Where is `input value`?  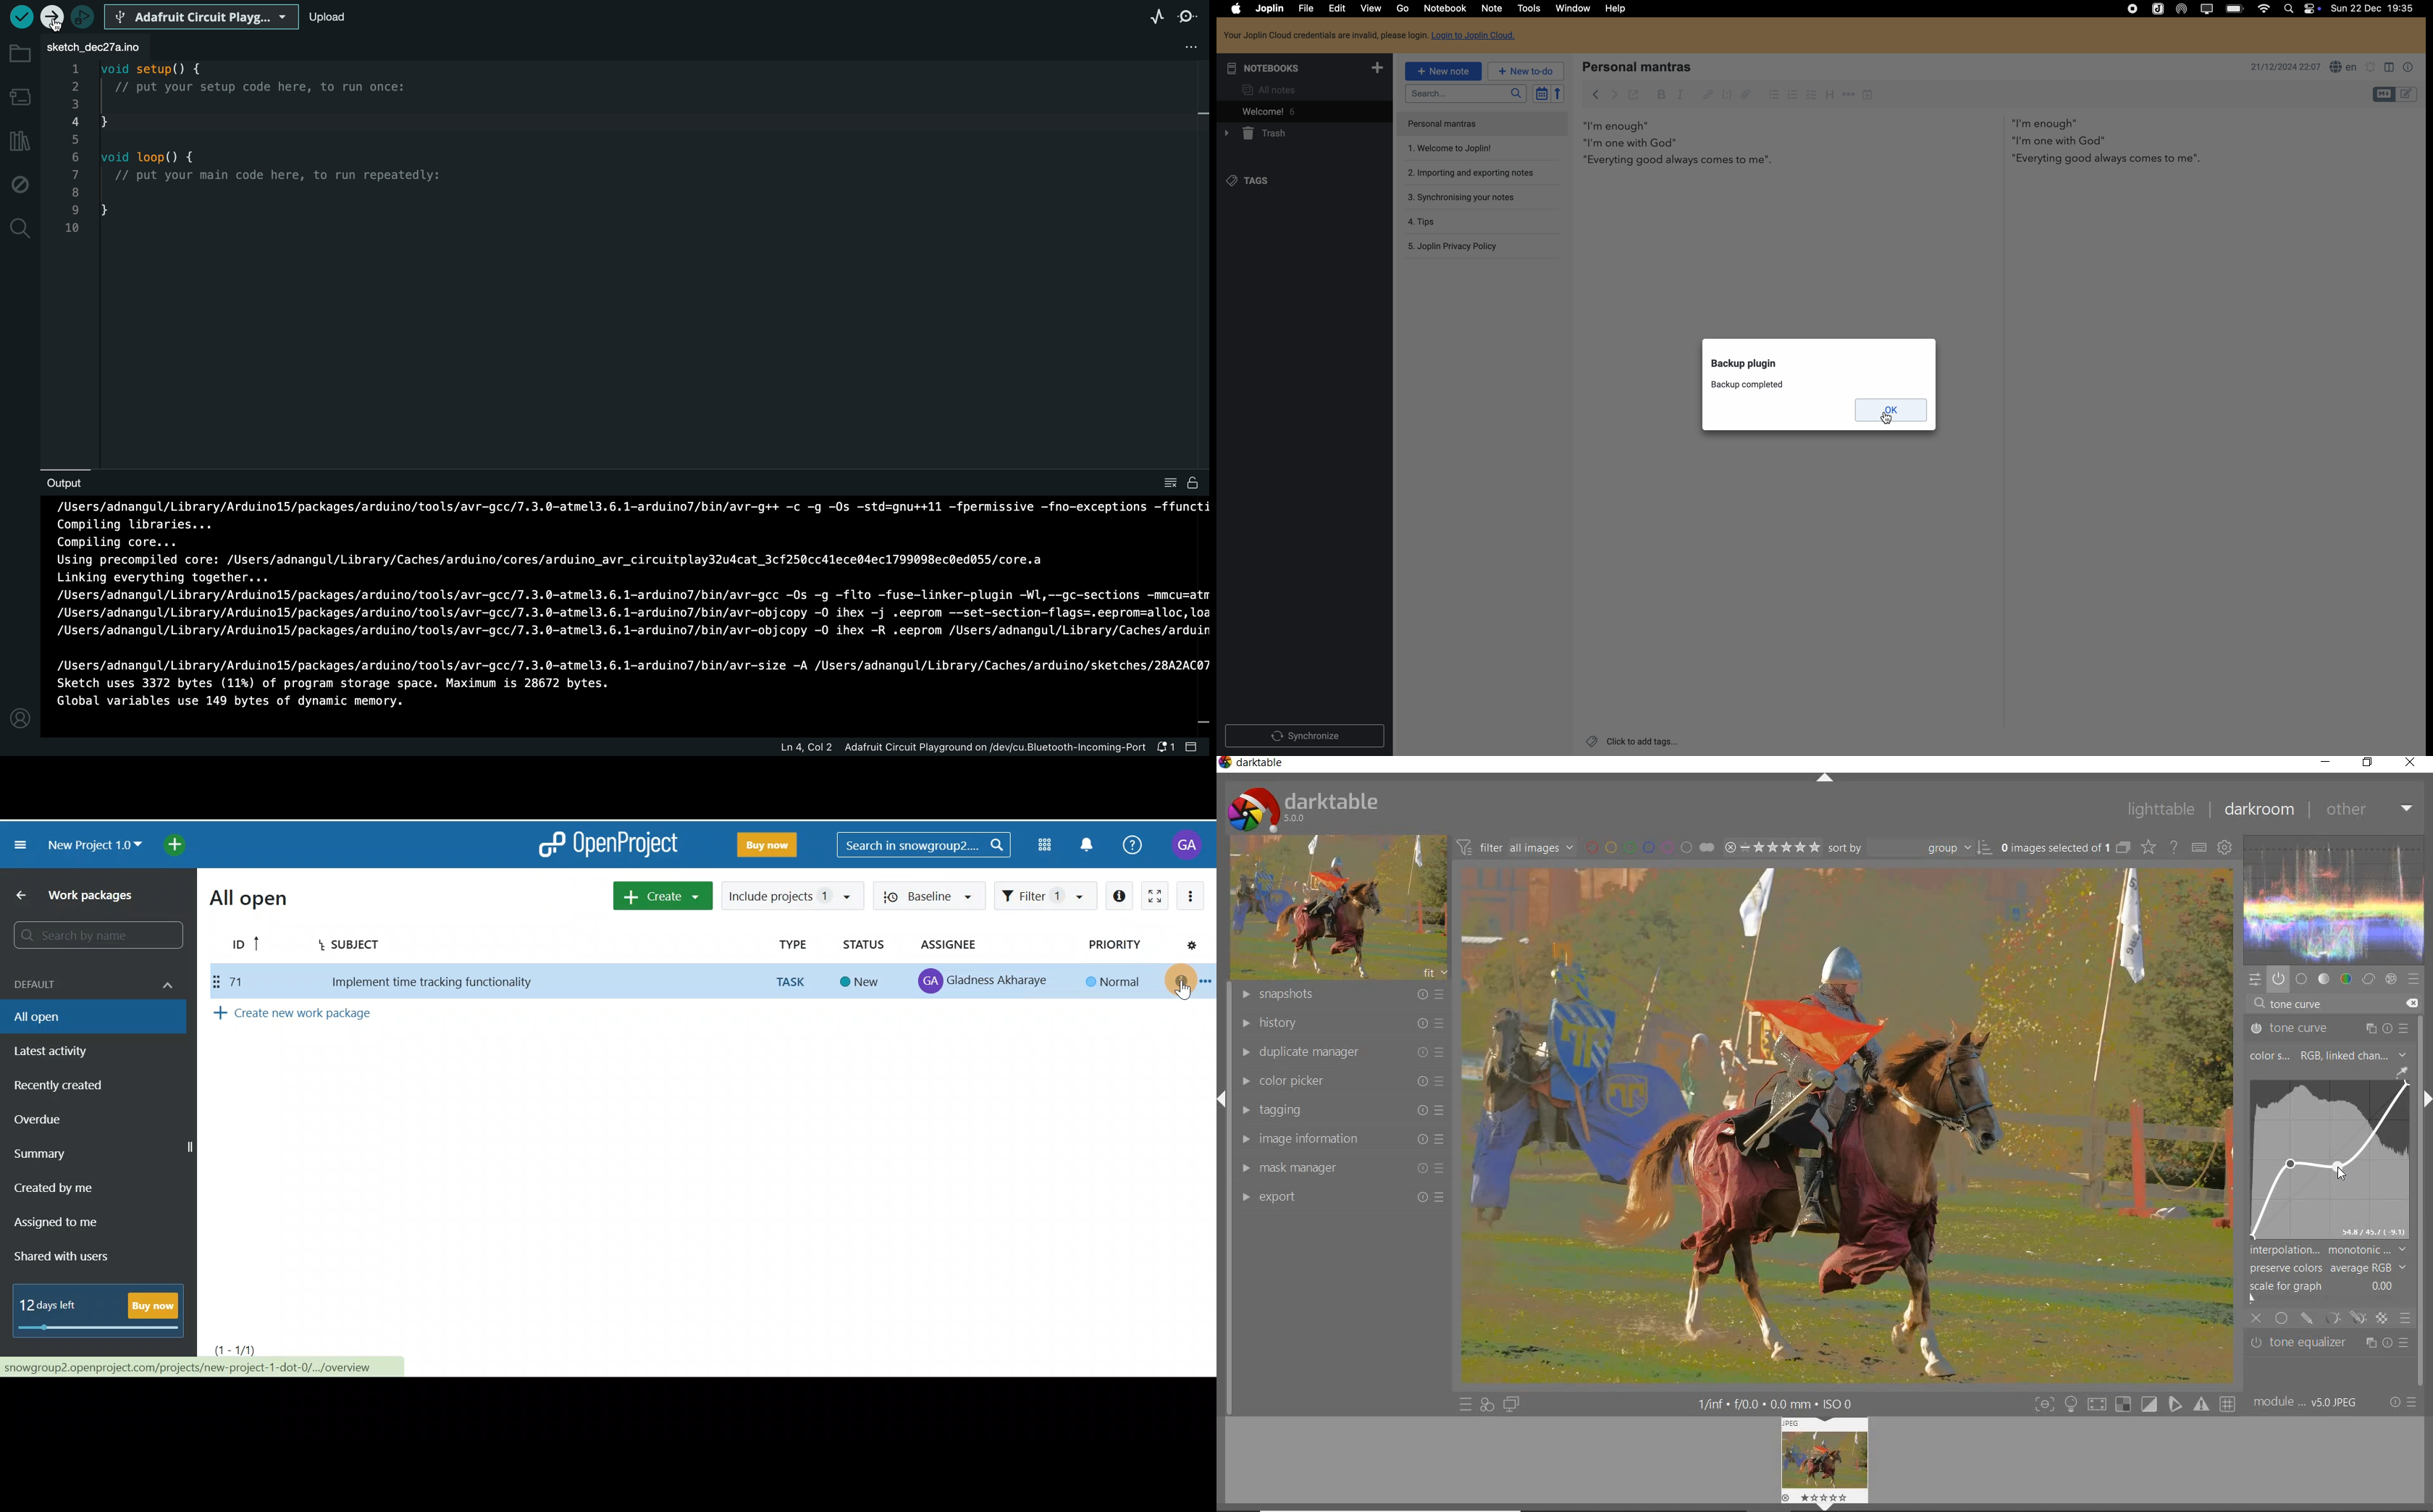 input value is located at coordinates (2299, 1005).